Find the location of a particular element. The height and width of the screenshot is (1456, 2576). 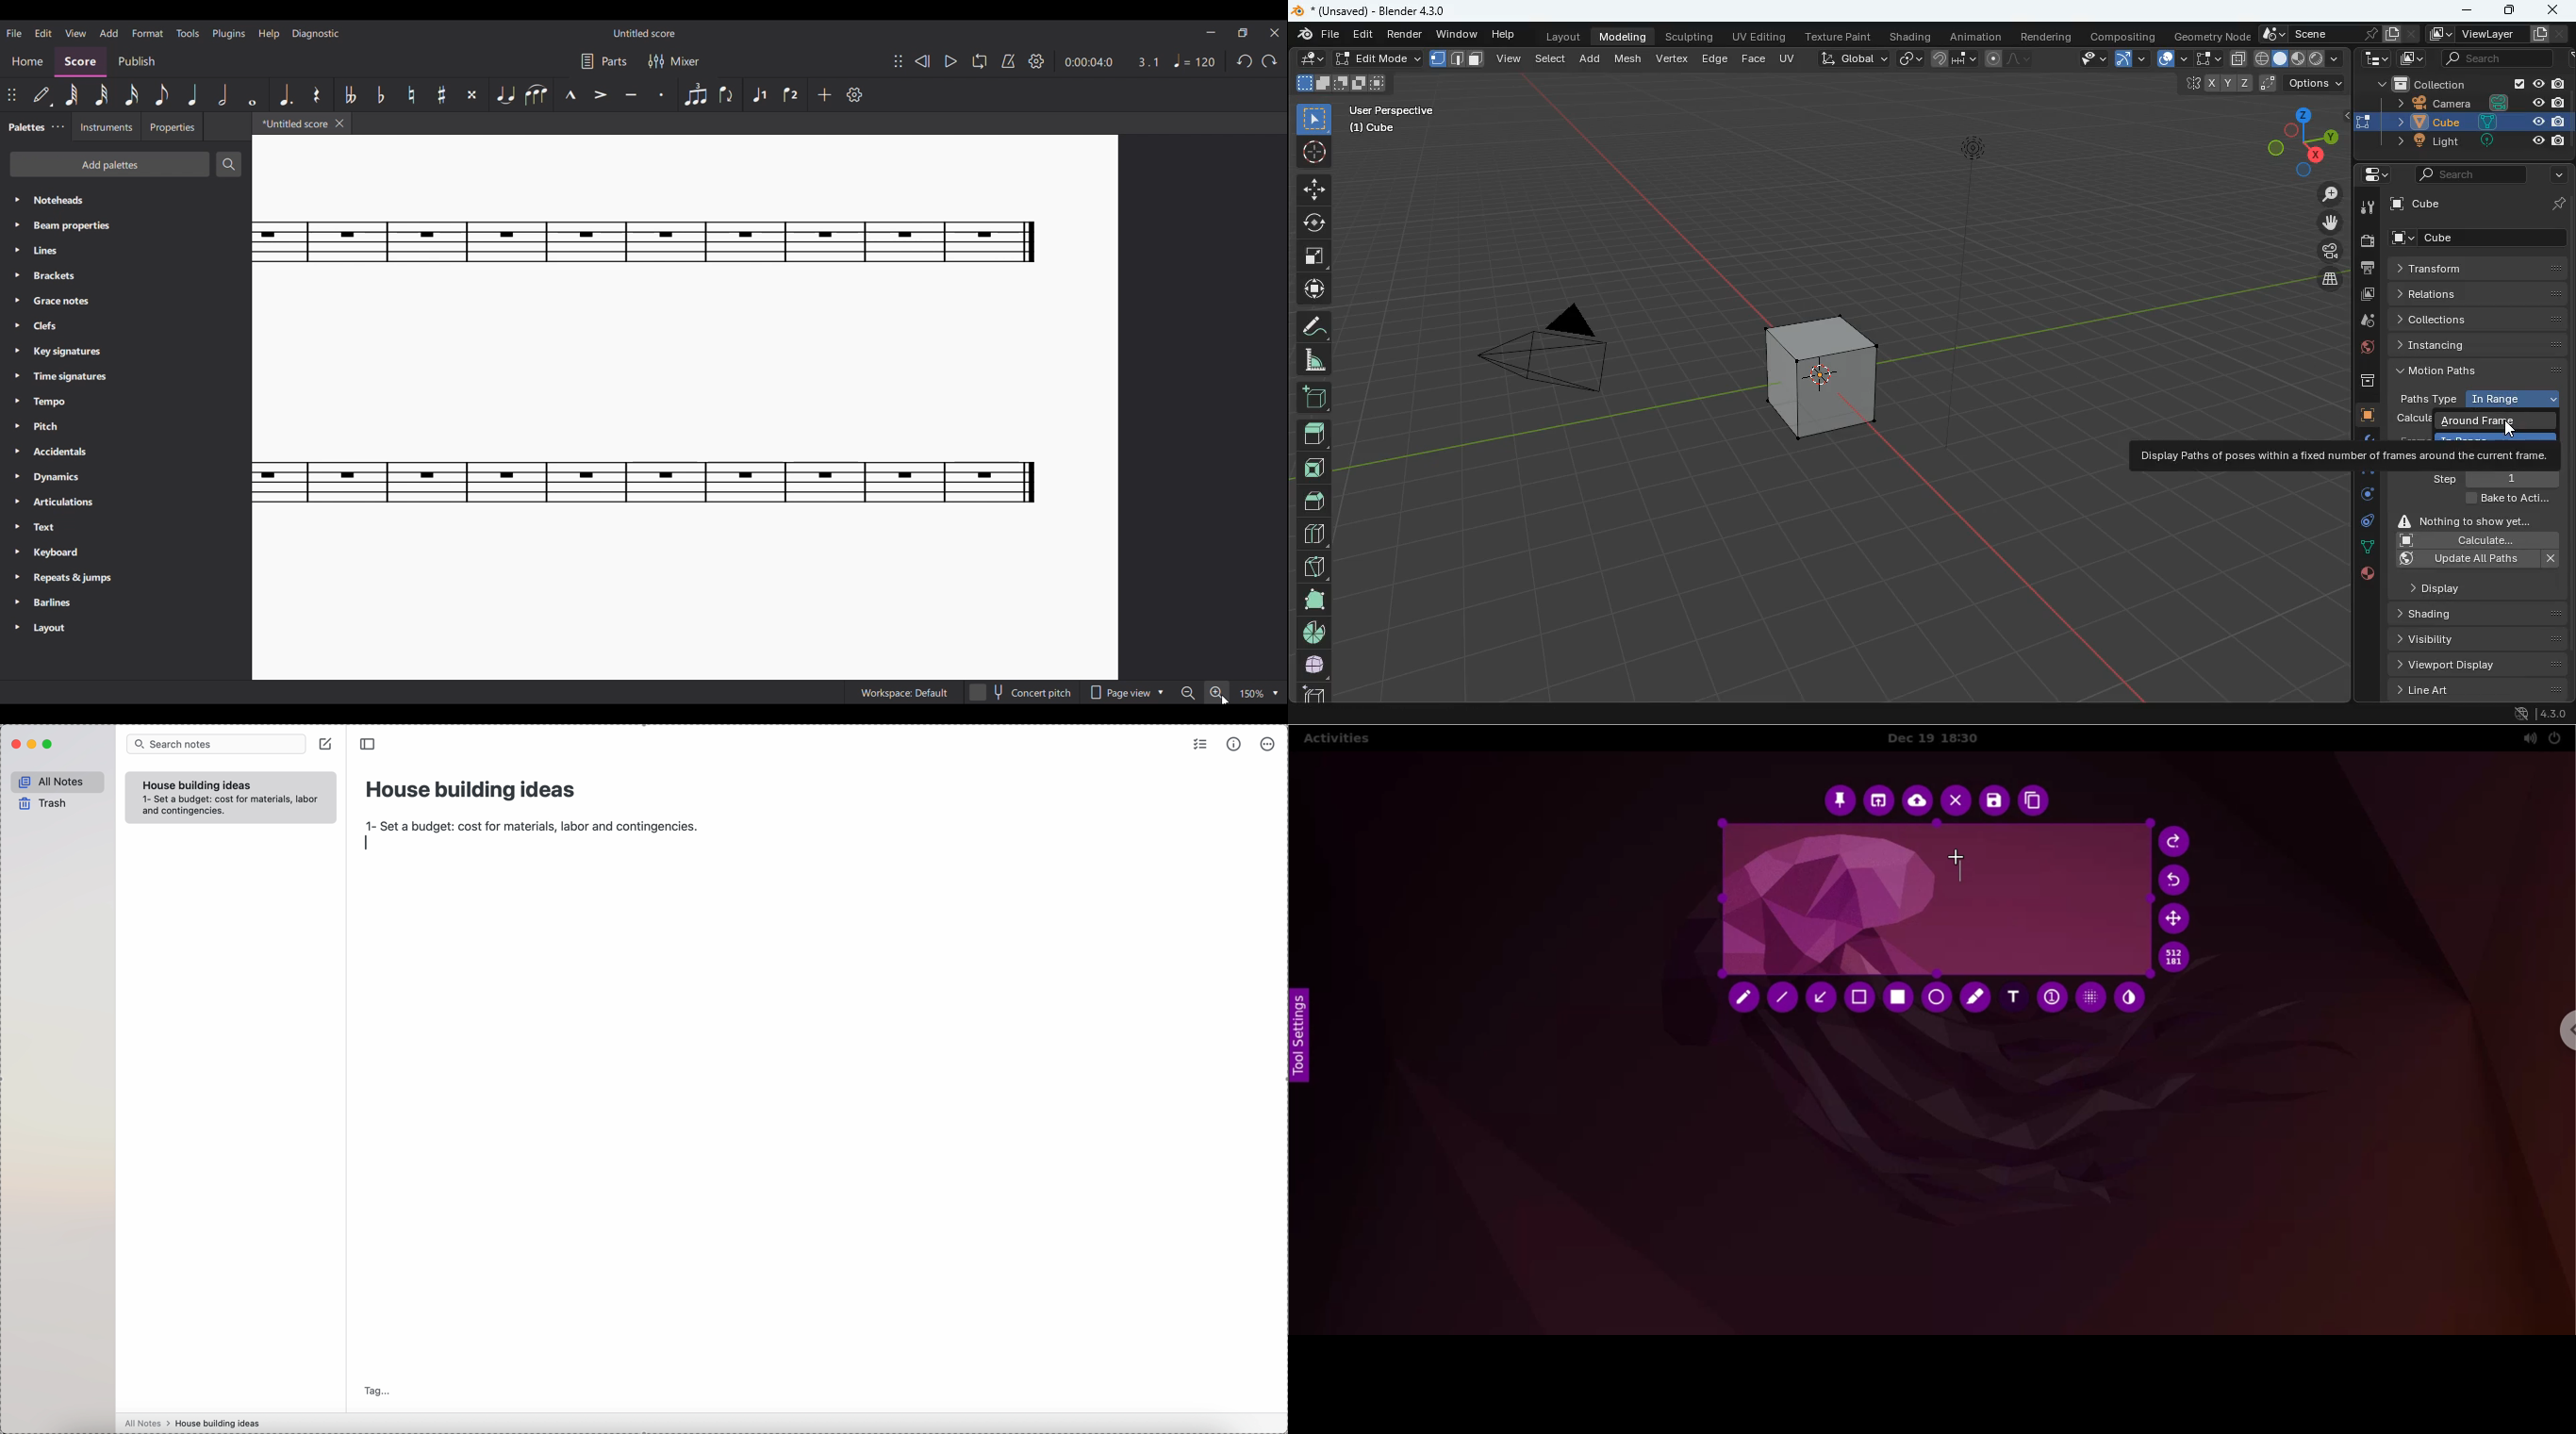

Barlines is located at coordinates (125, 602).